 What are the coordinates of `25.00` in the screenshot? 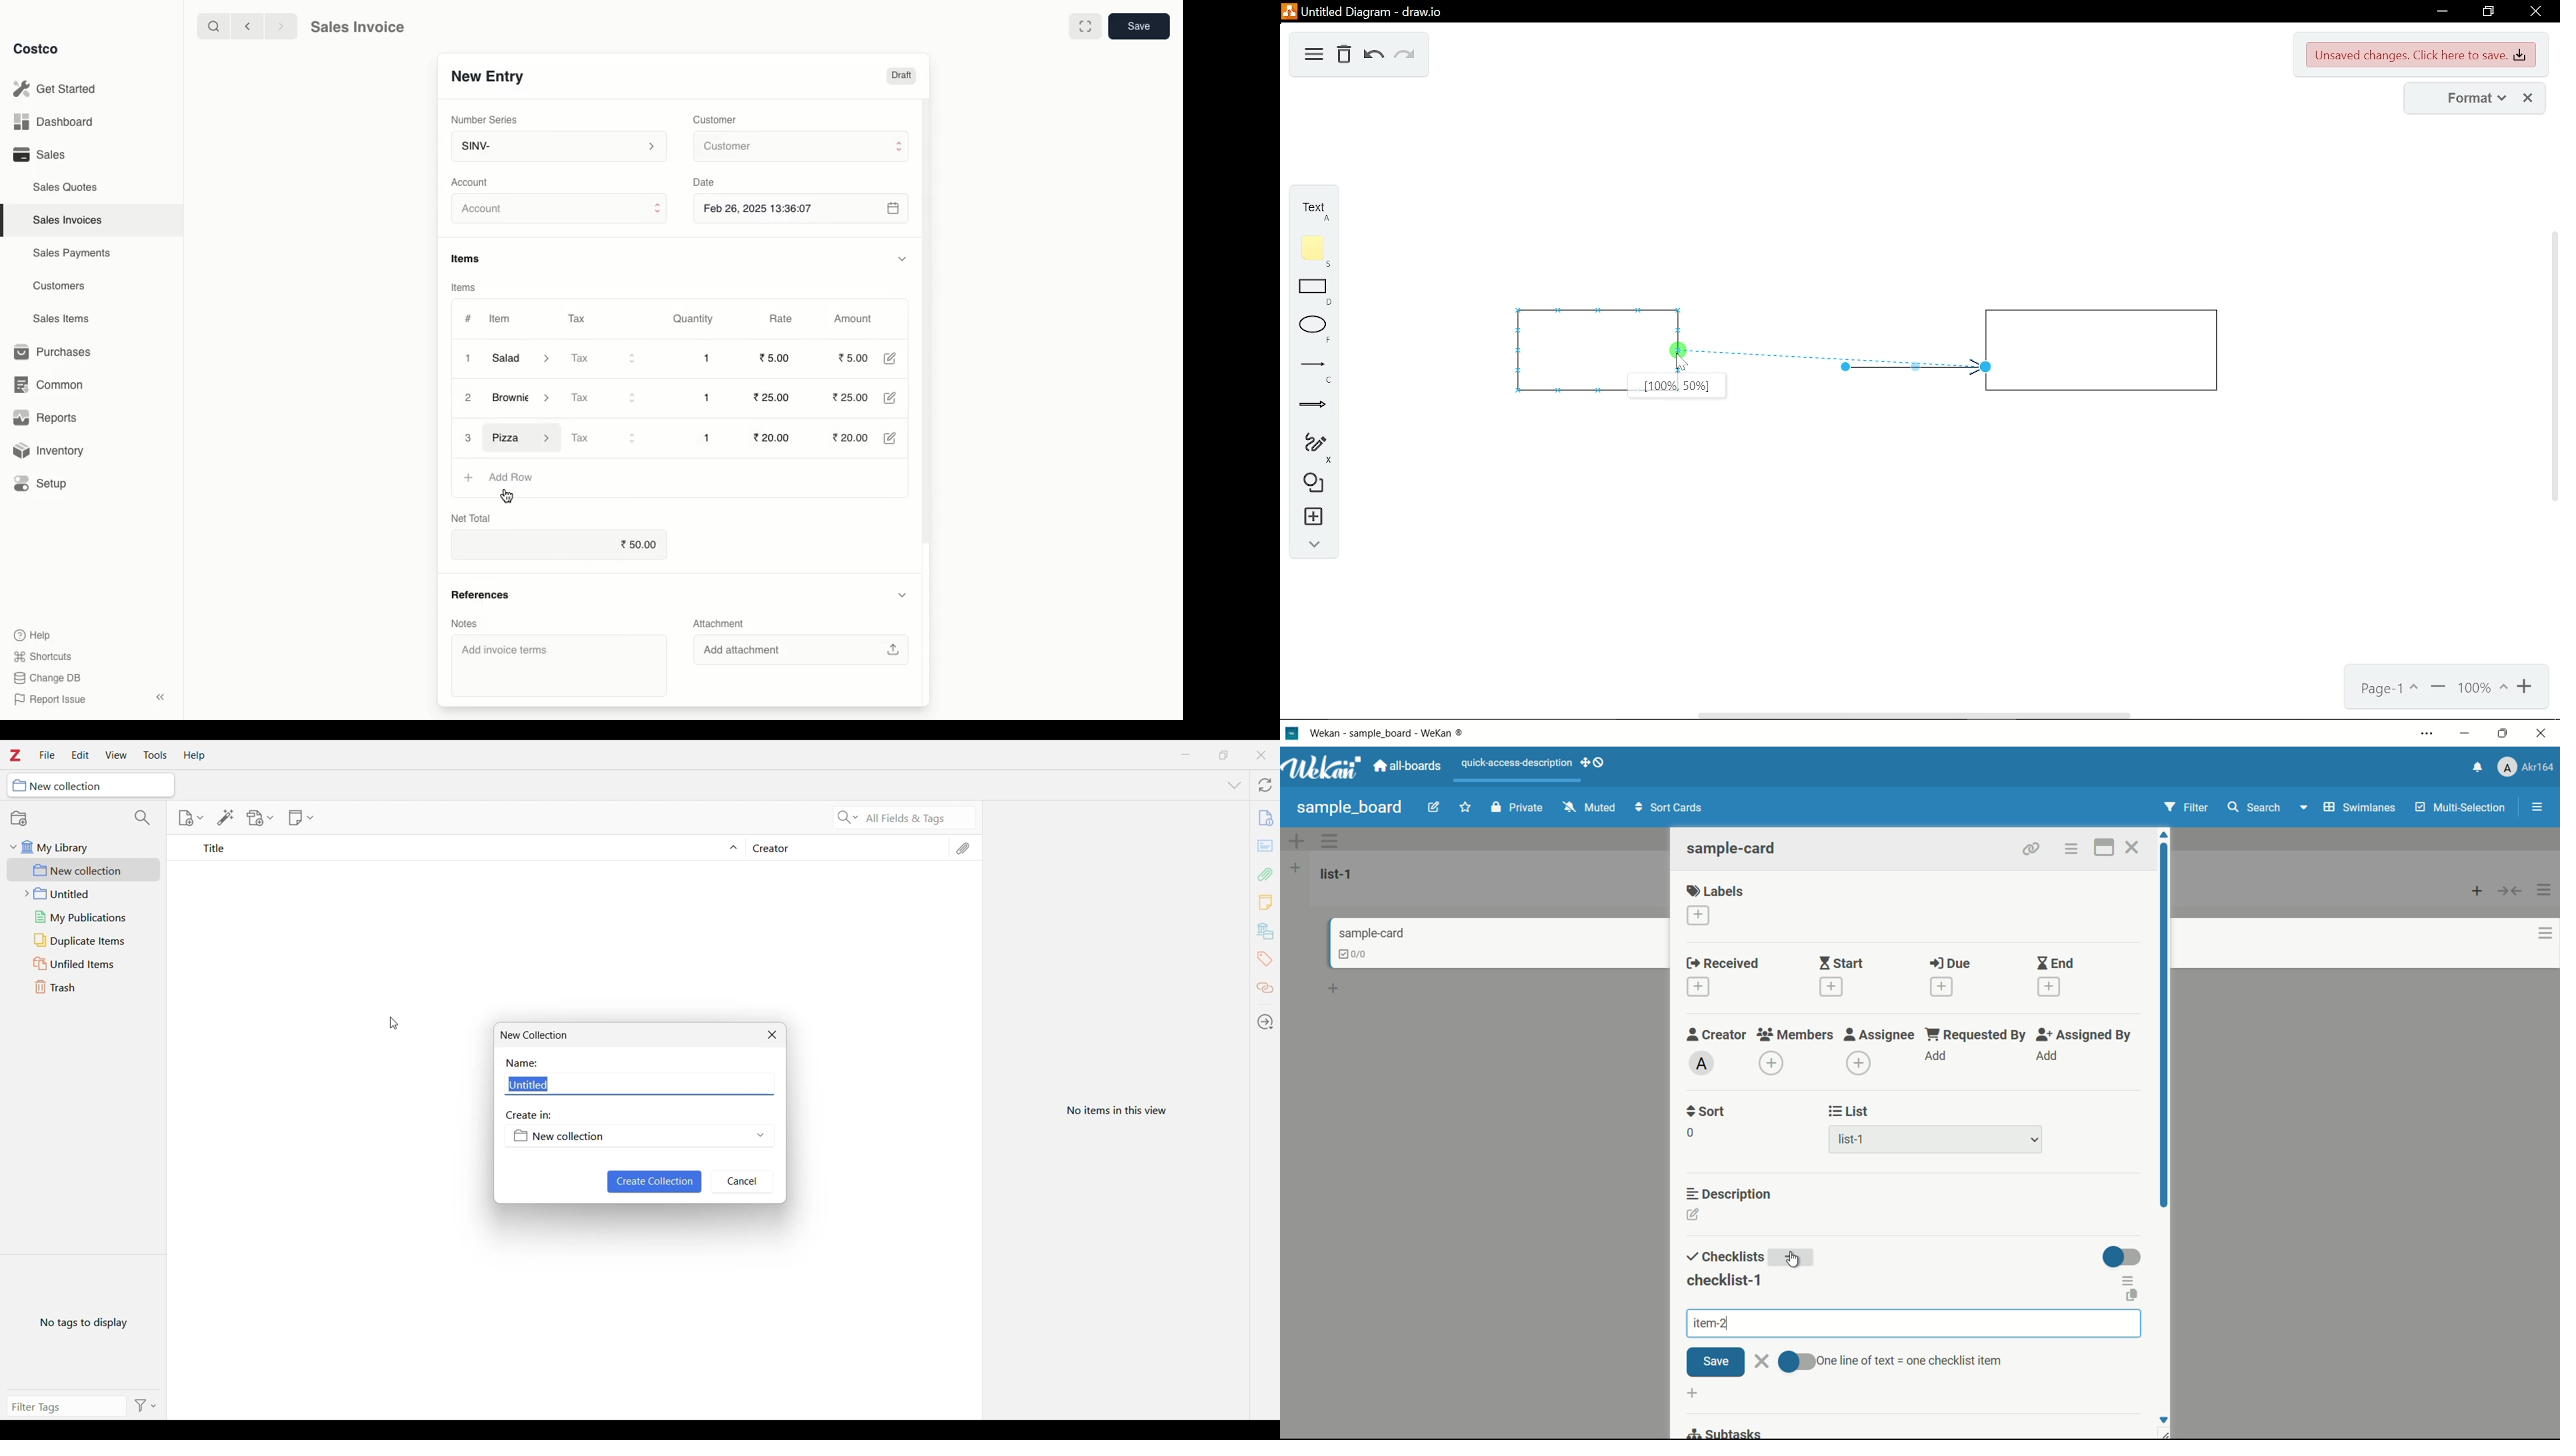 It's located at (774, 398).